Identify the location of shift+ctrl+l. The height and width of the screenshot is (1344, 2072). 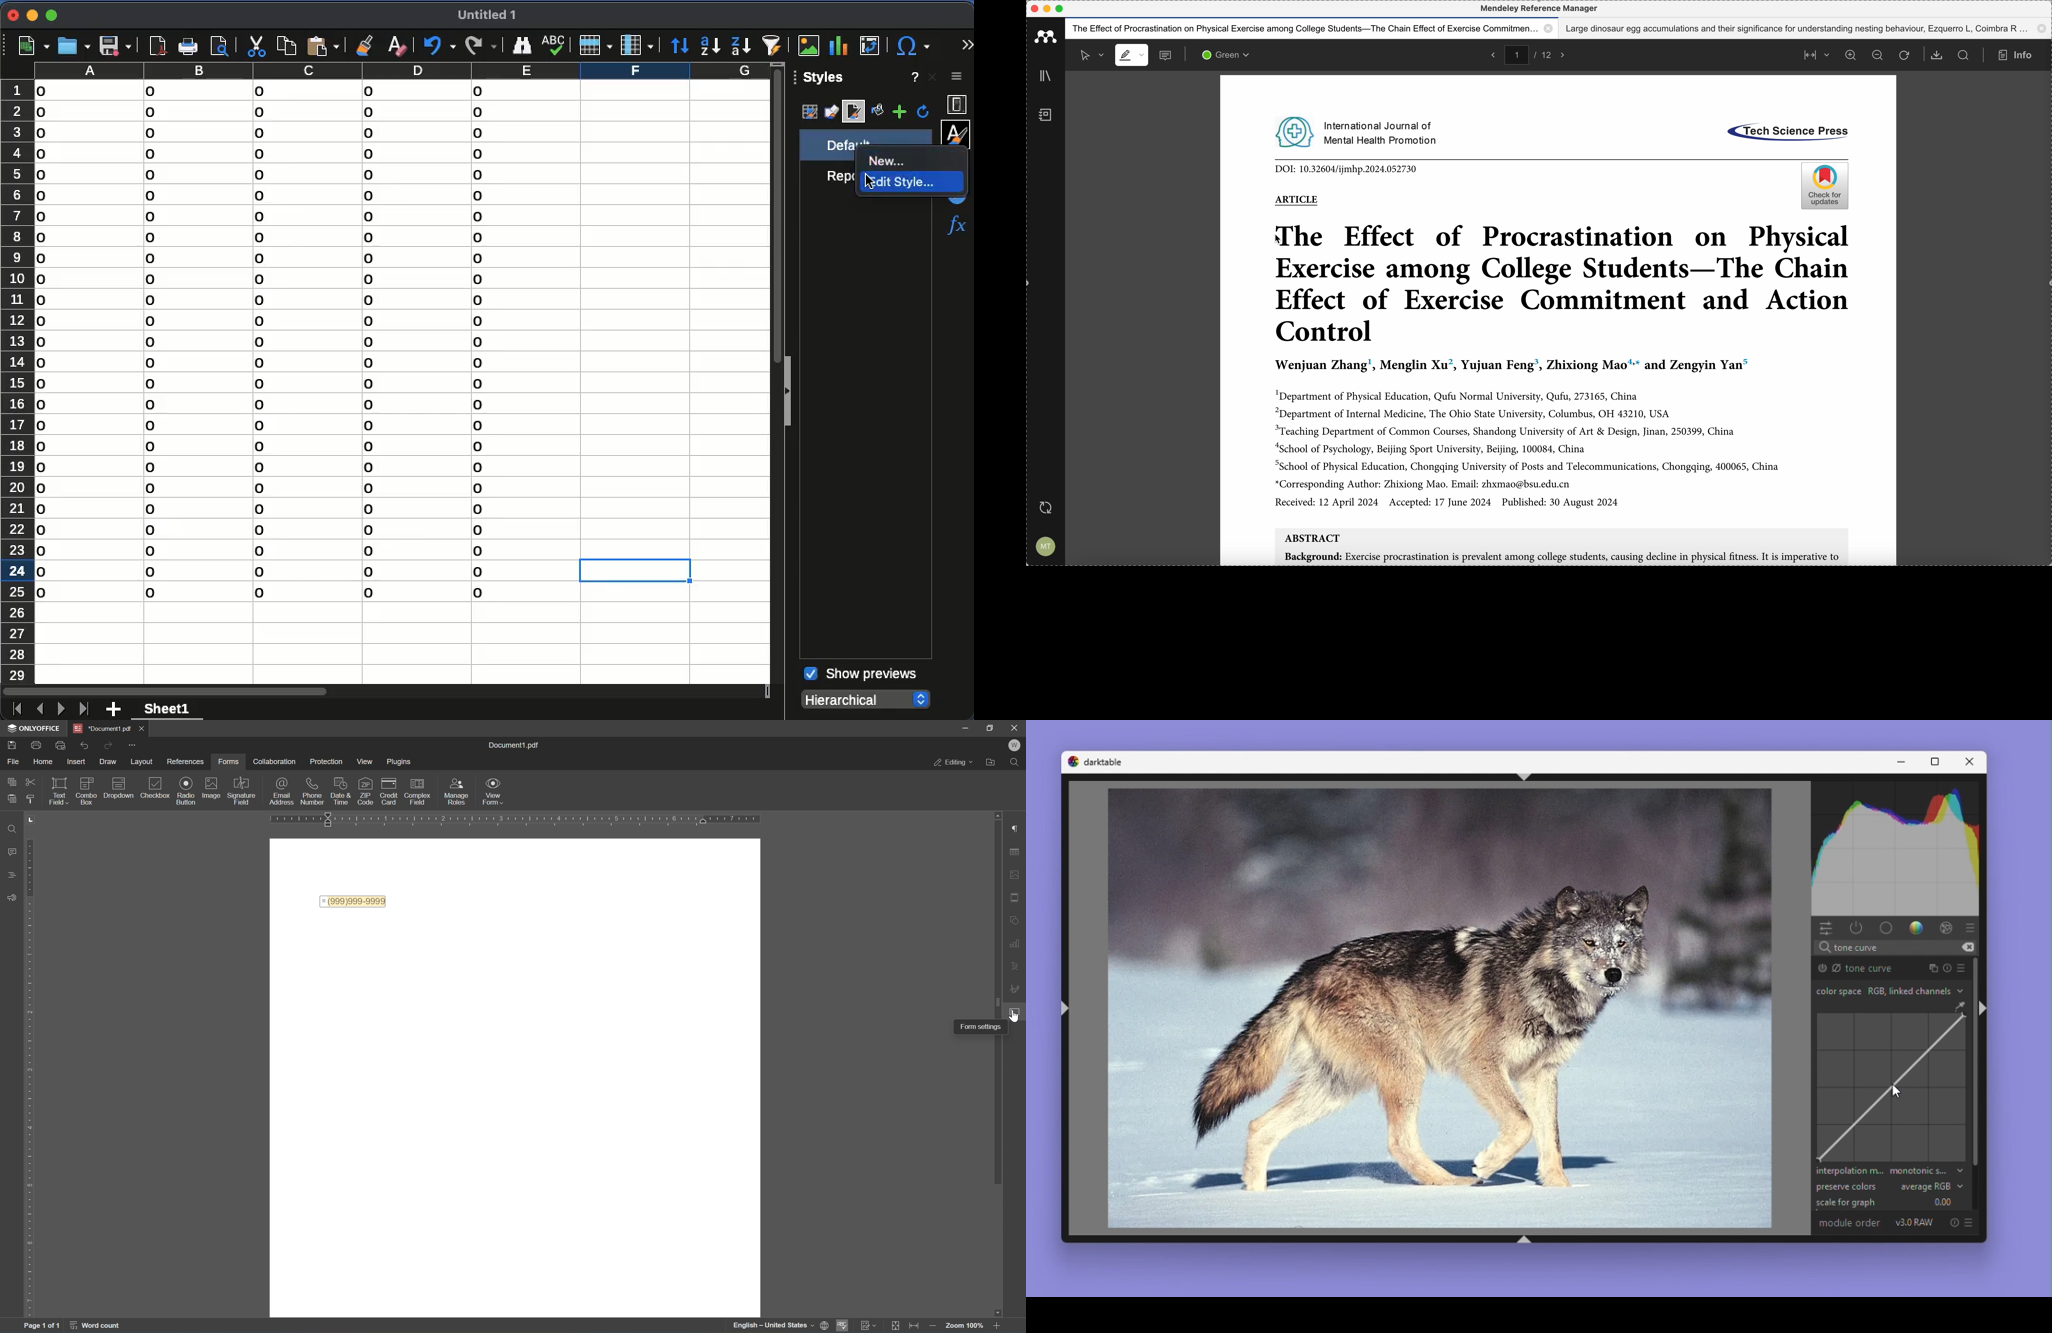
(1065, 1008).